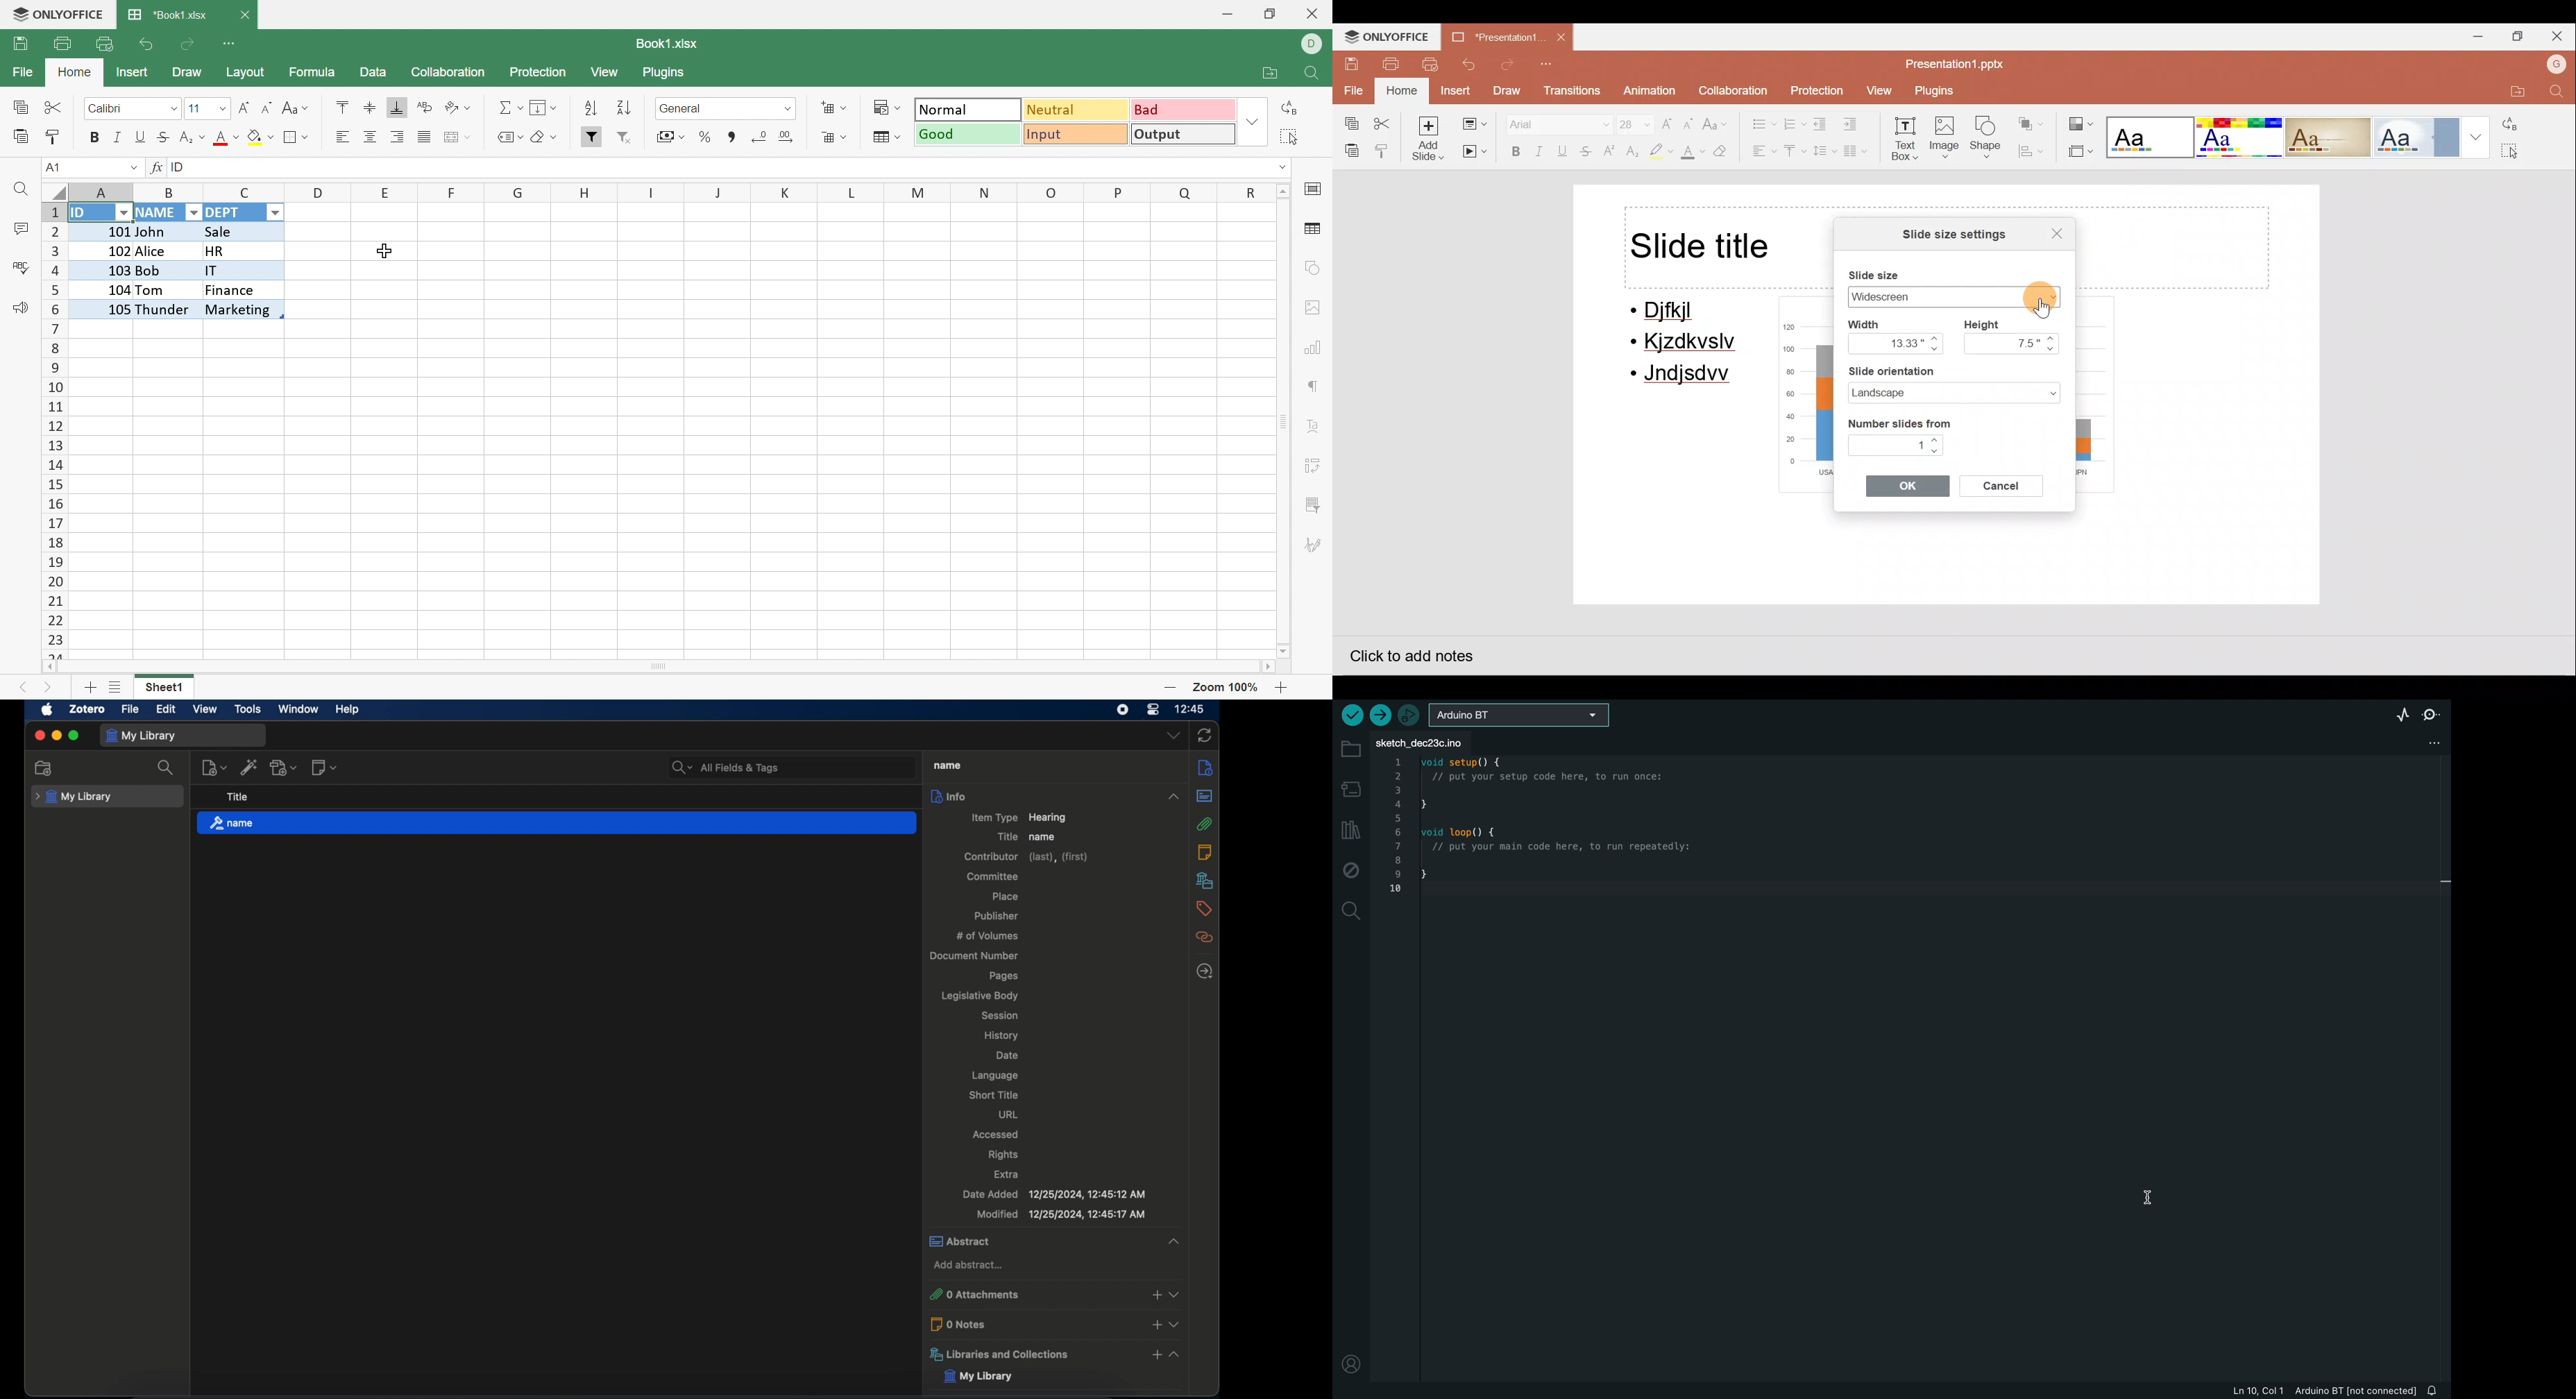 Image resolution: width=2576 pixels, height=1400 pixels. I want to click on window, so click(299, 709).